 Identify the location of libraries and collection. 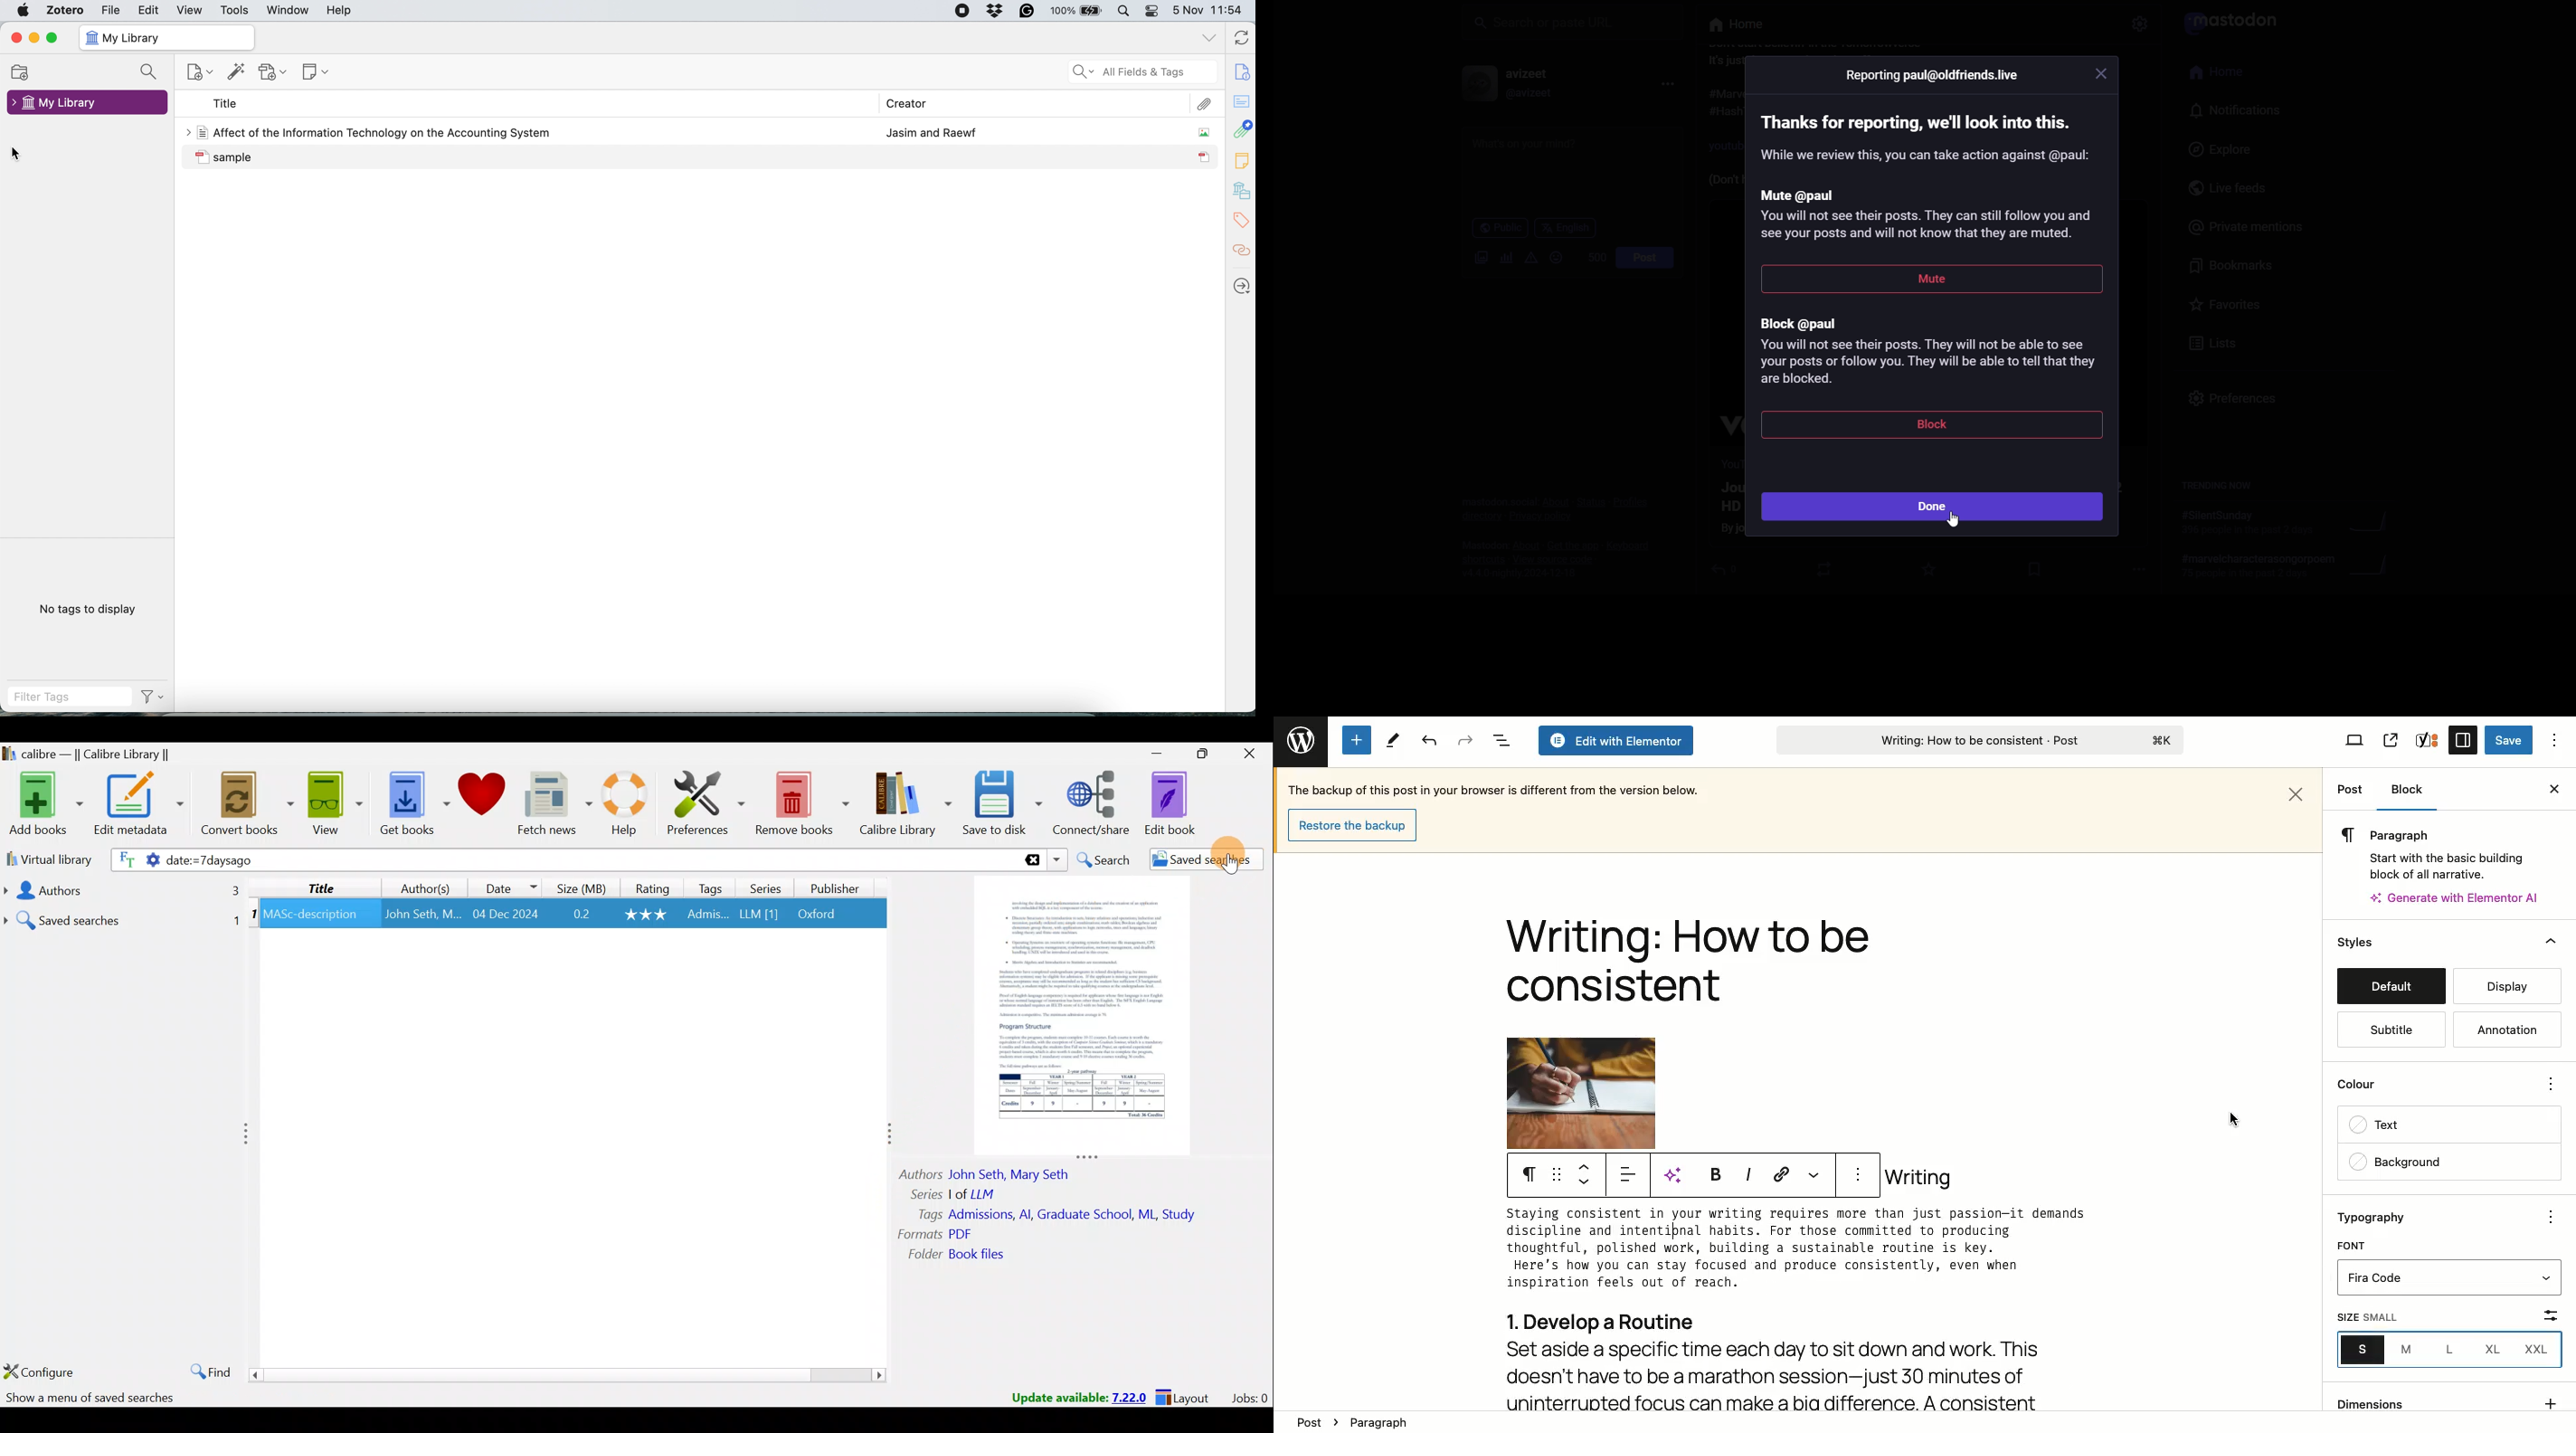
(1241, 189).